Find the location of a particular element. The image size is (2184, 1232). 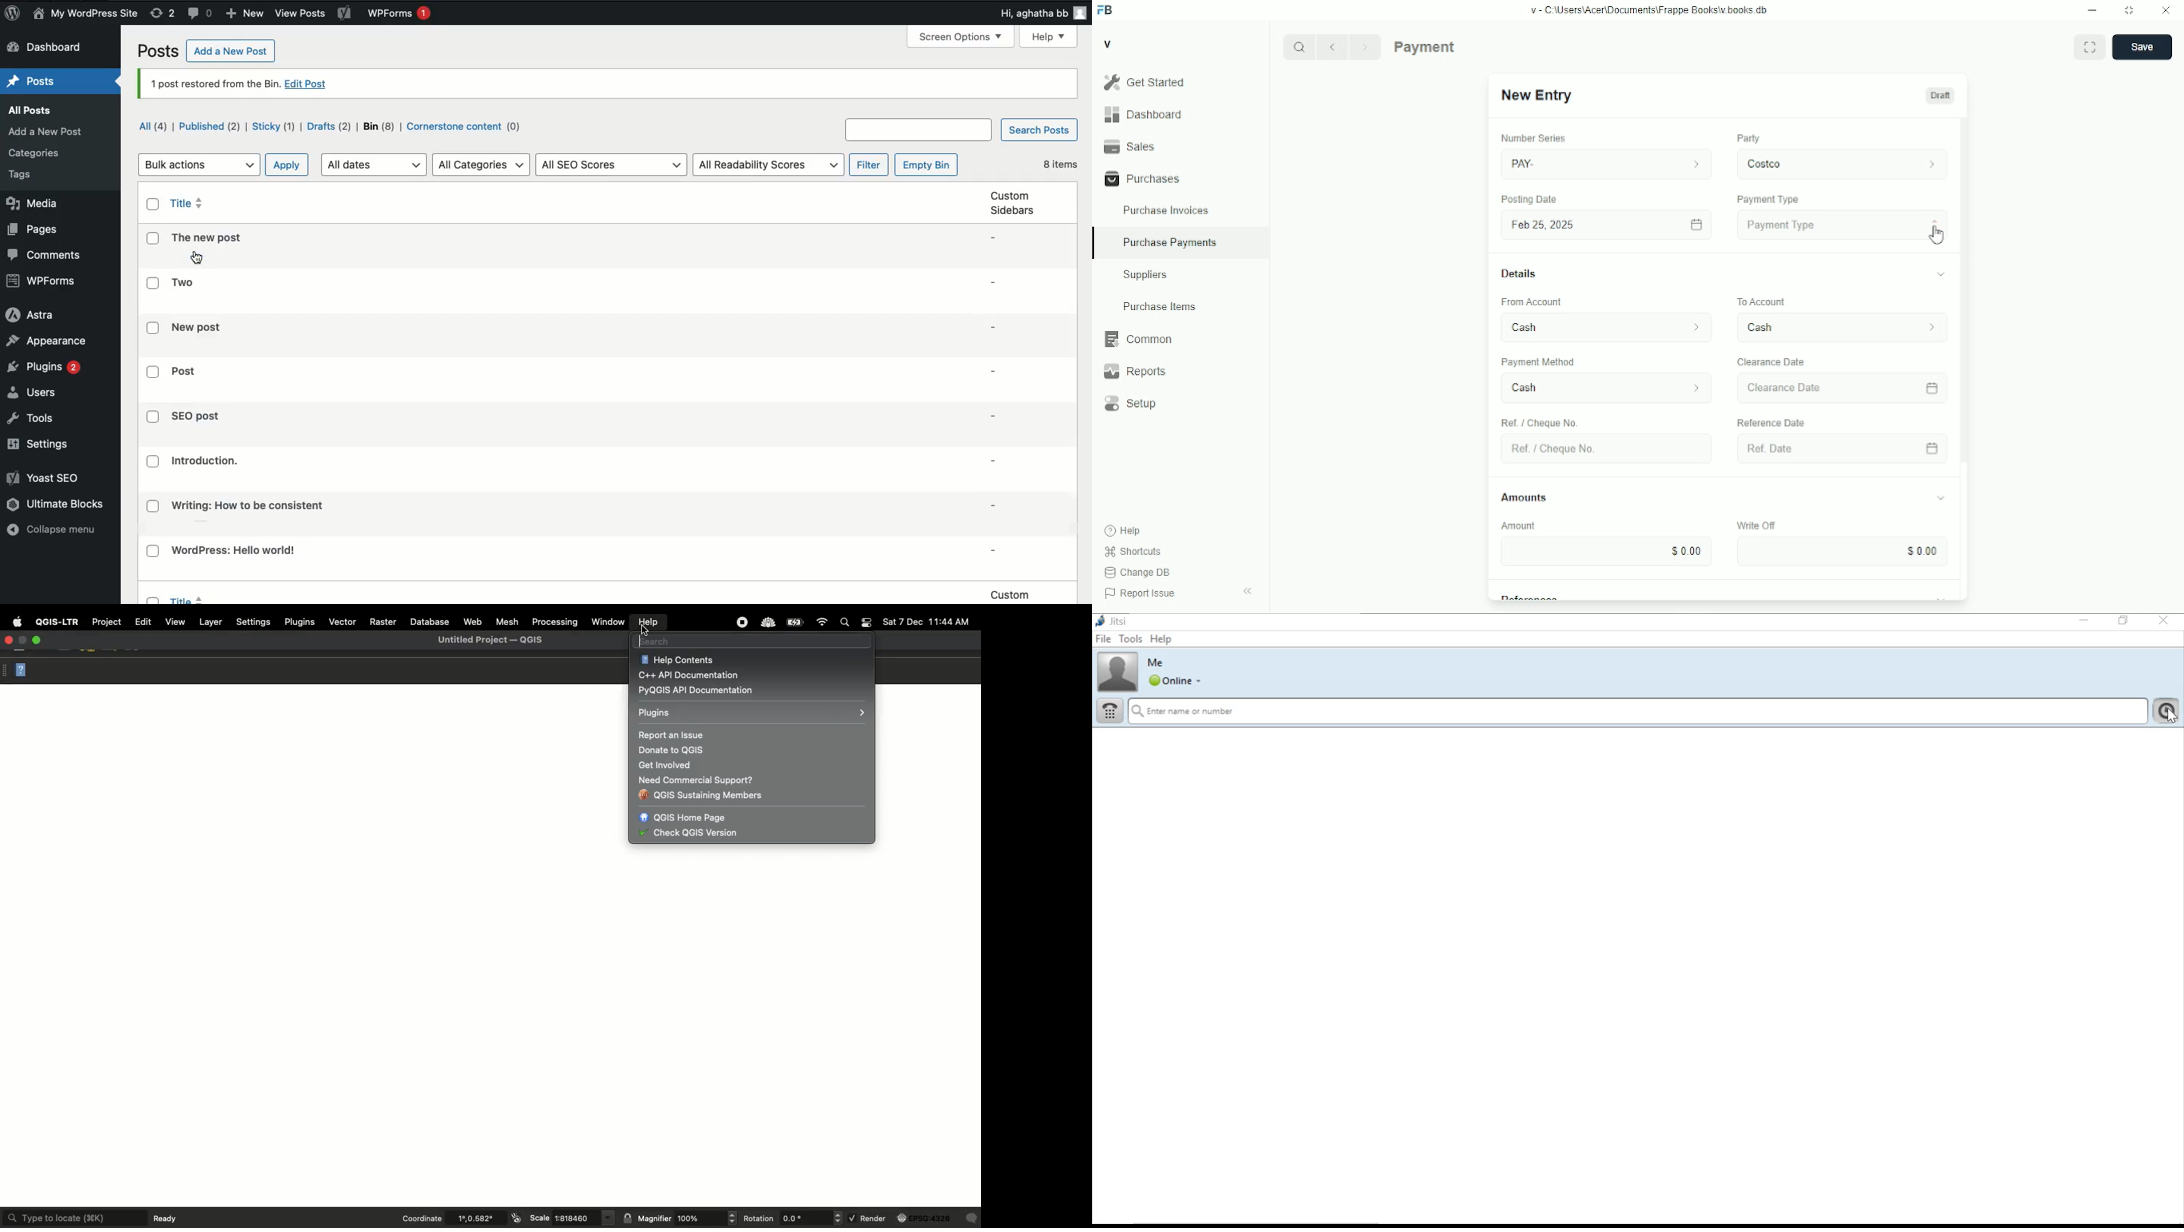

Title is located at coordinates (235, 548).